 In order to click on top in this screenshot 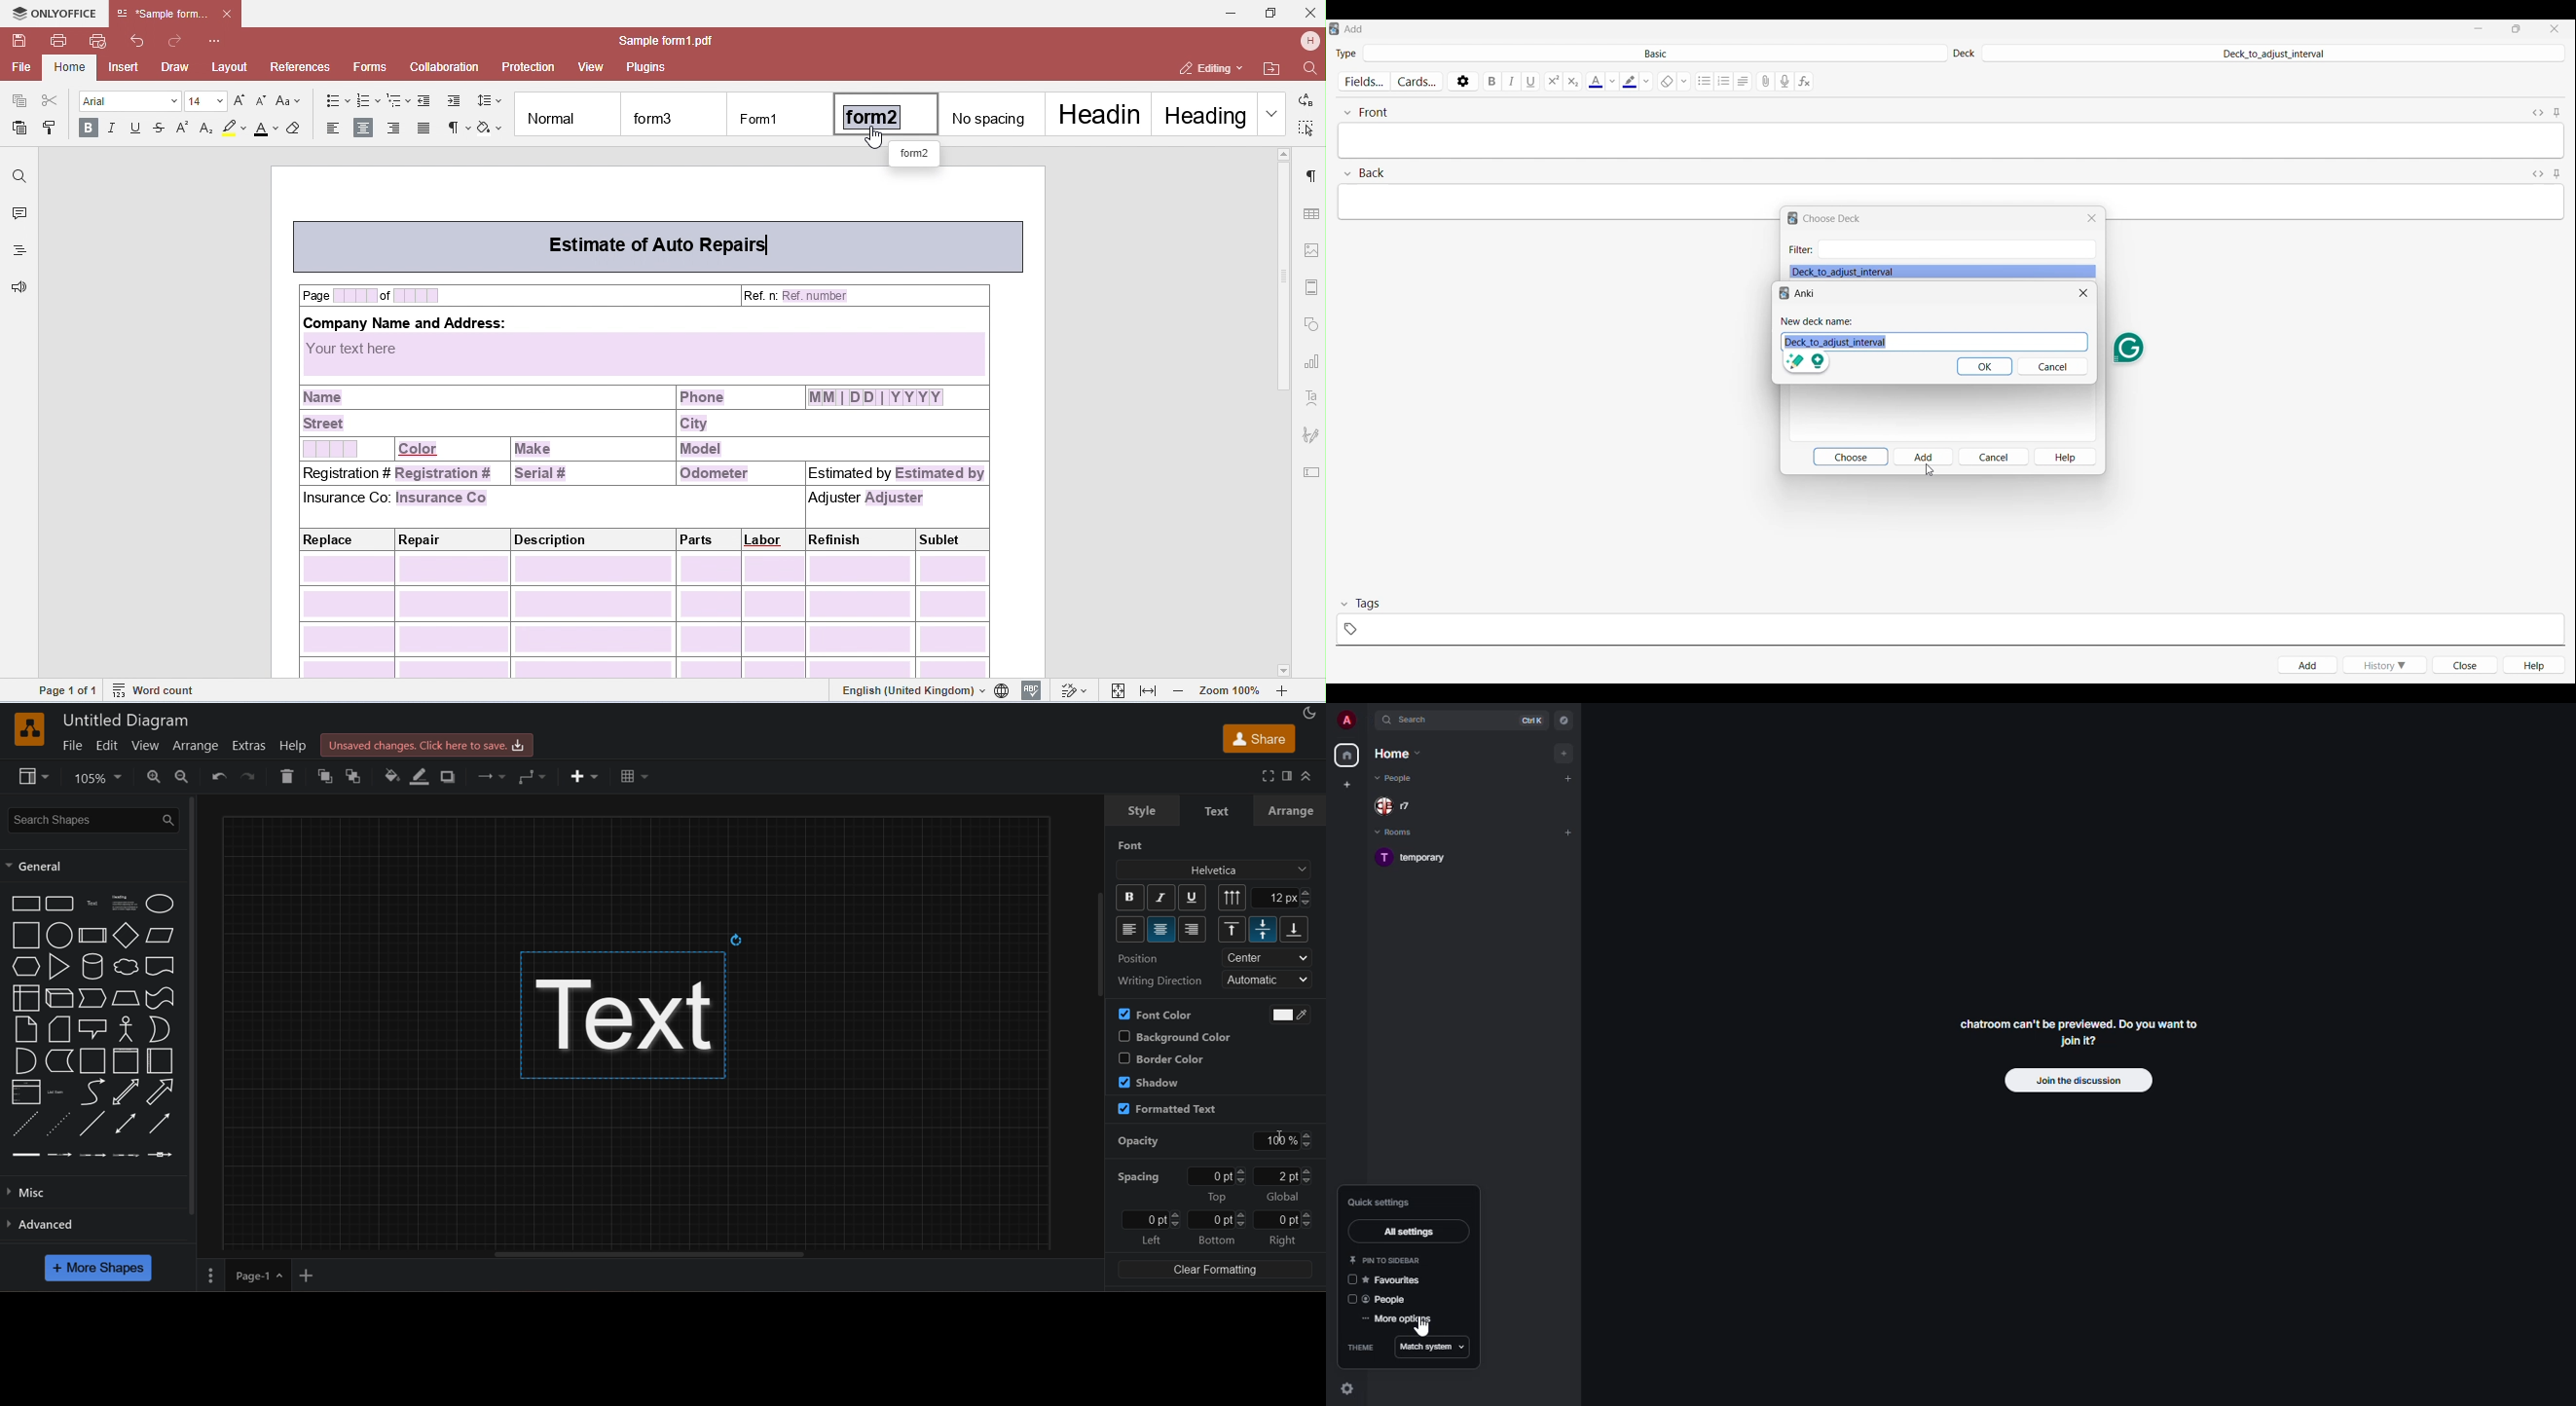, I will do `click(1232, 929)`.